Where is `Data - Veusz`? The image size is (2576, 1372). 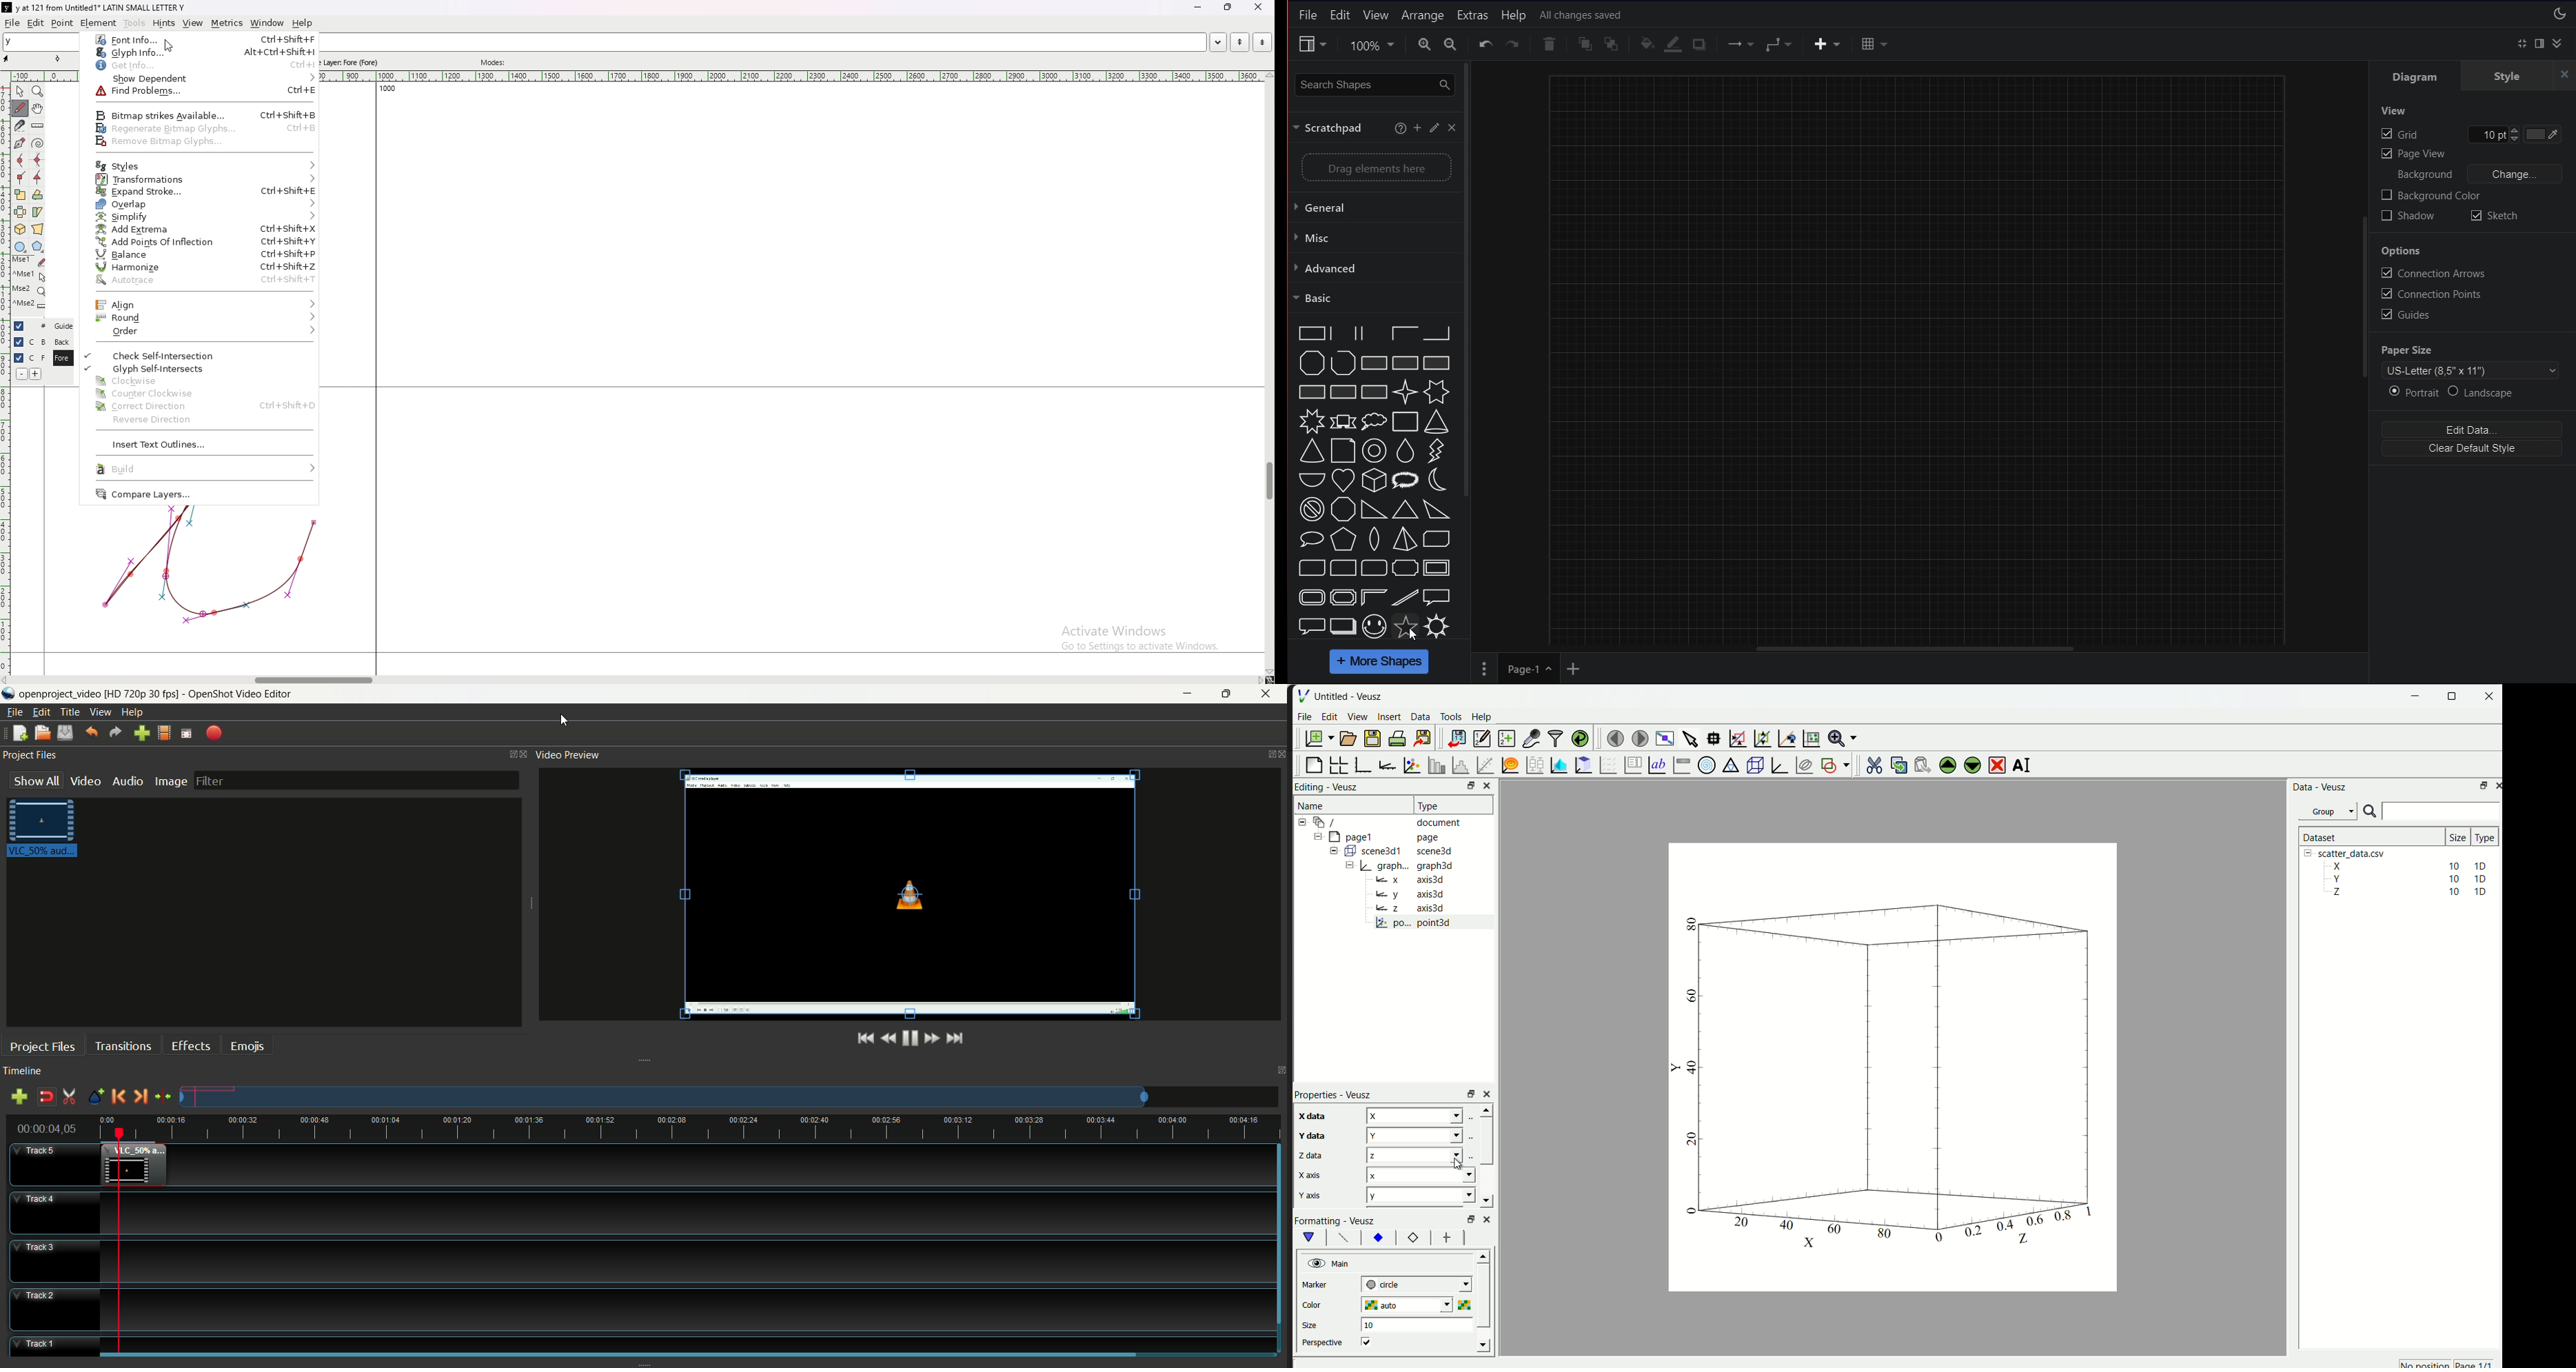 Data - Veusz is located at coordinates (2318, 787).